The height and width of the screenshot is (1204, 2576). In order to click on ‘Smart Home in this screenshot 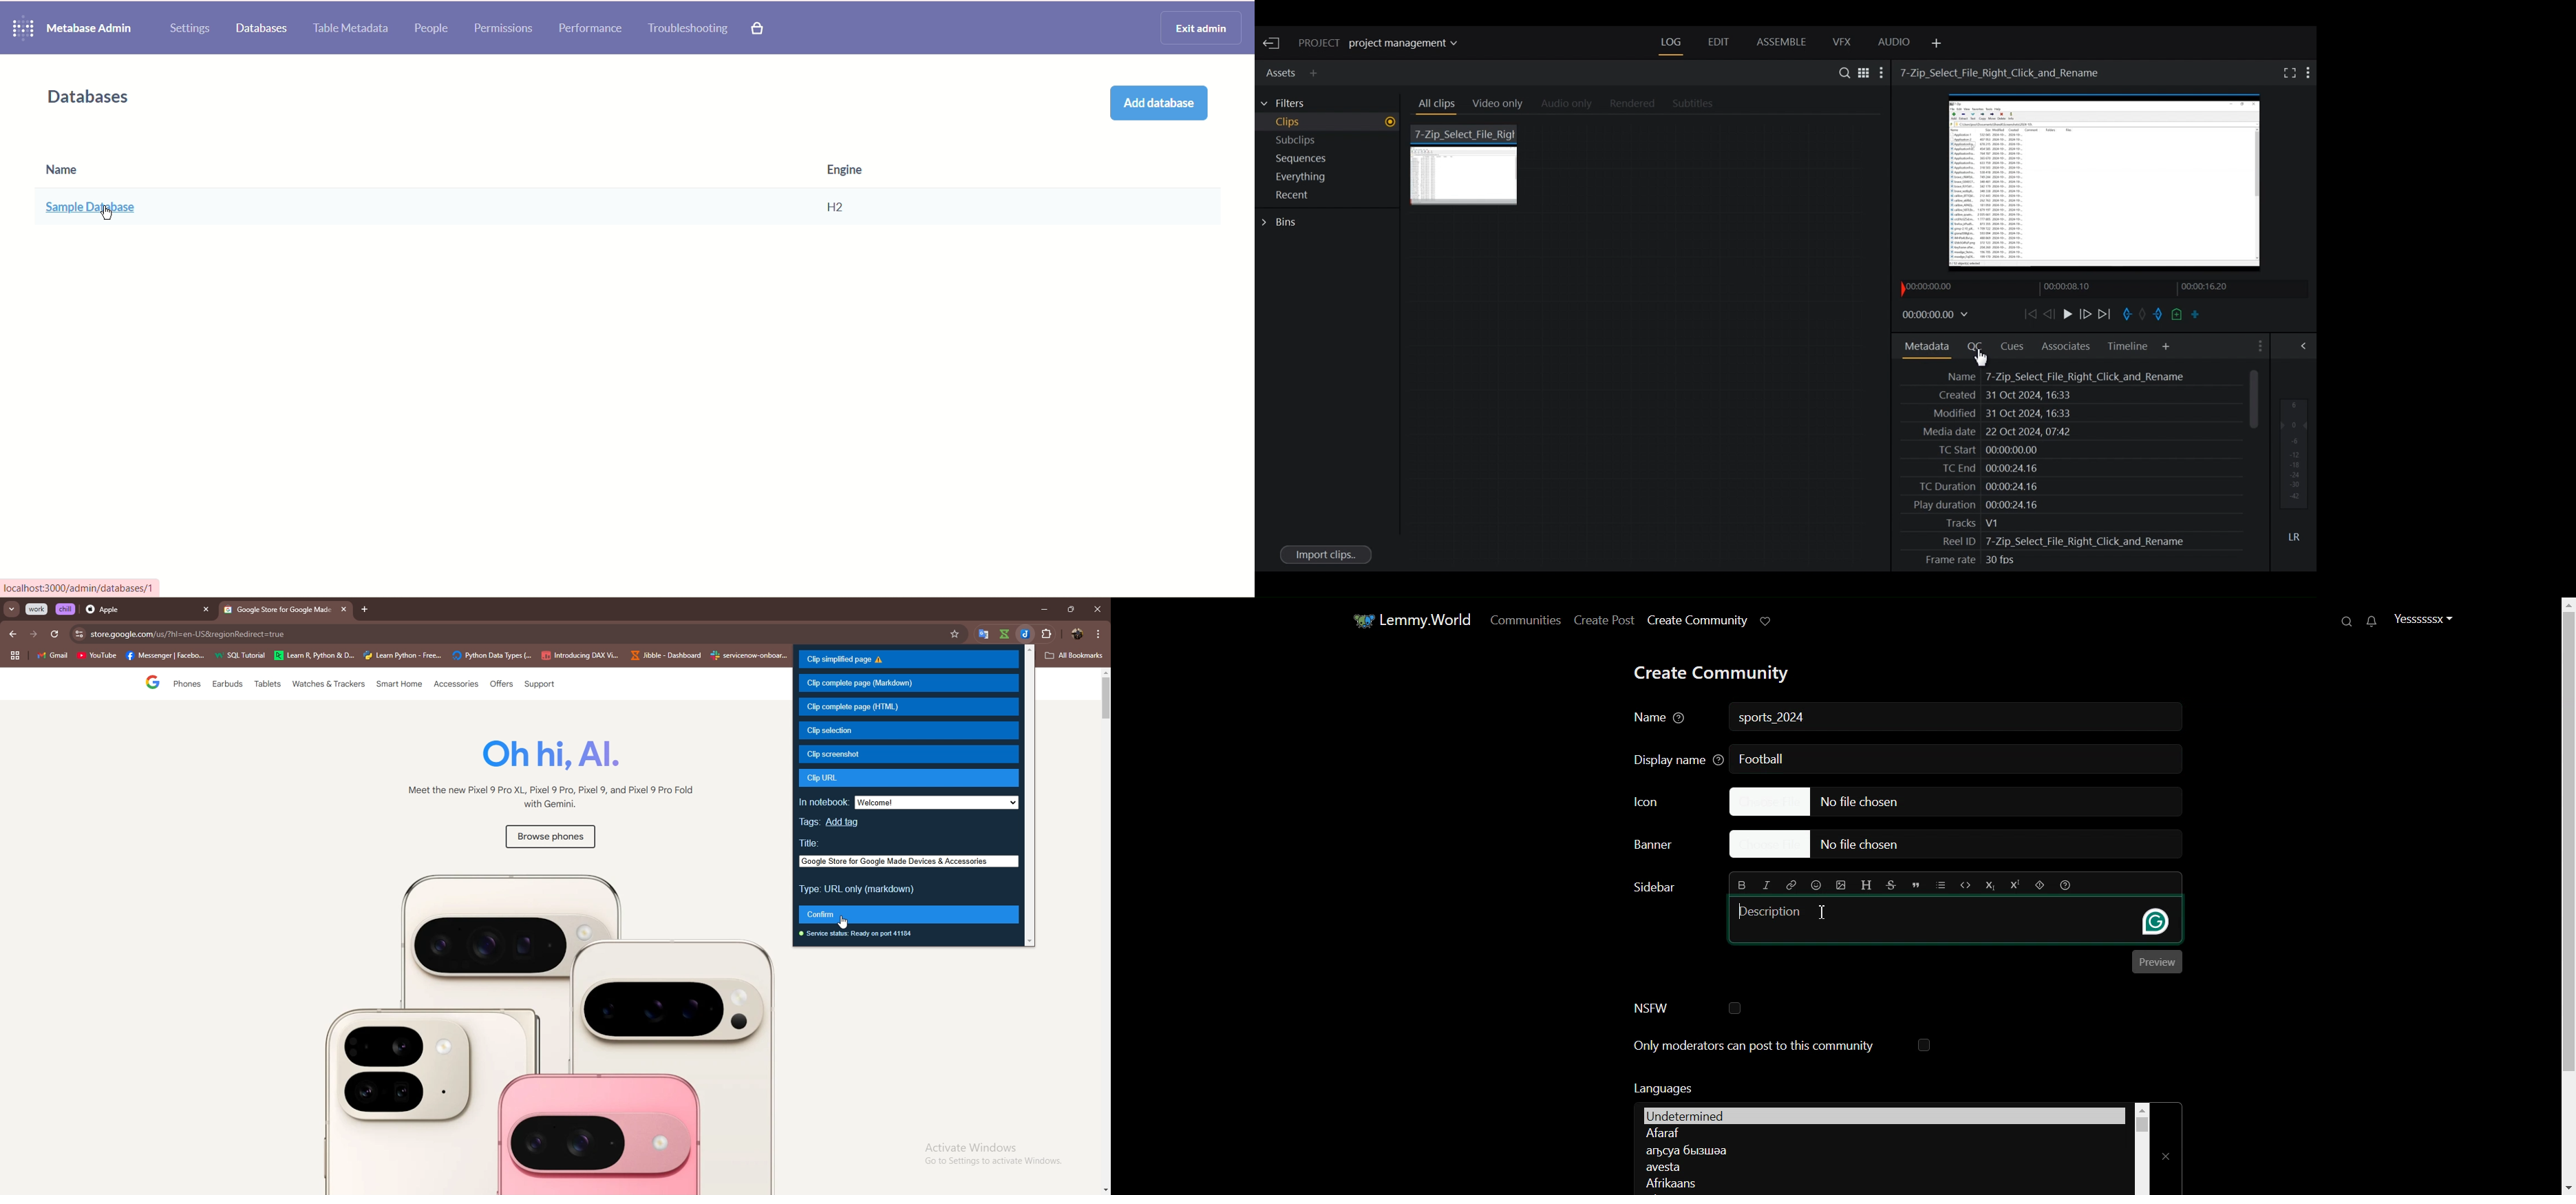, I will do `click(400, 685)`.